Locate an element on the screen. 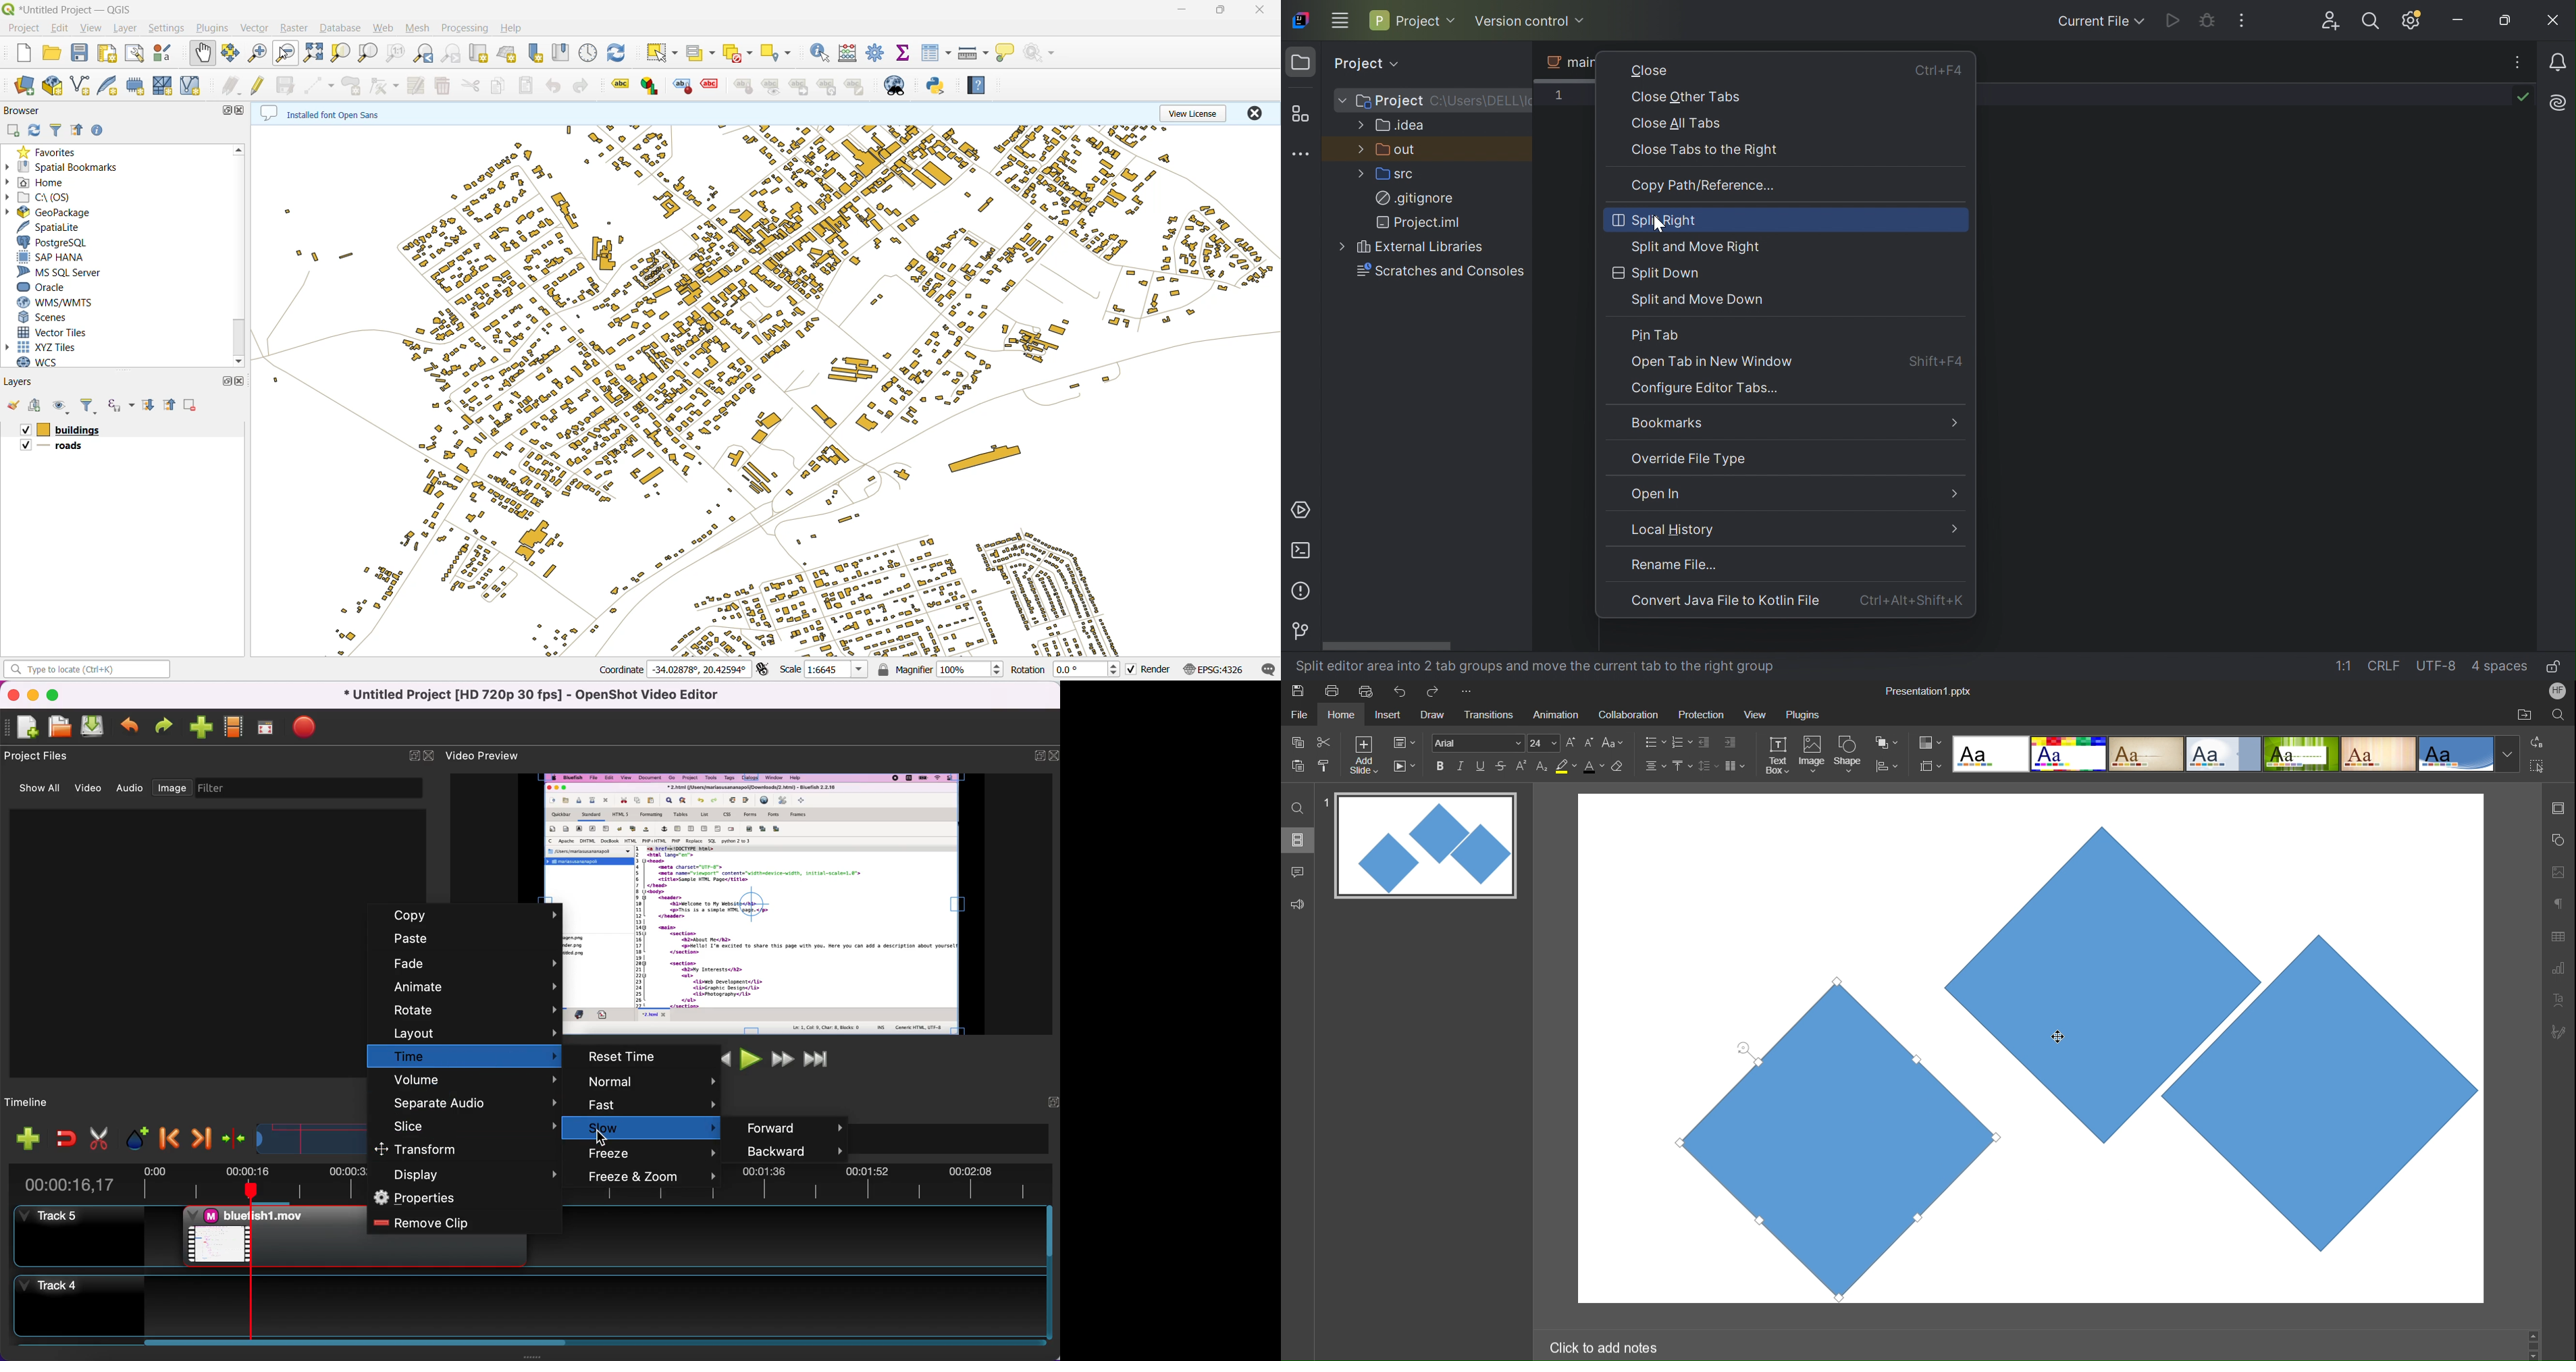 Image resolution: width=2576 pixels, height=1372 pixels. print layout is located at coordinates (111, 55).